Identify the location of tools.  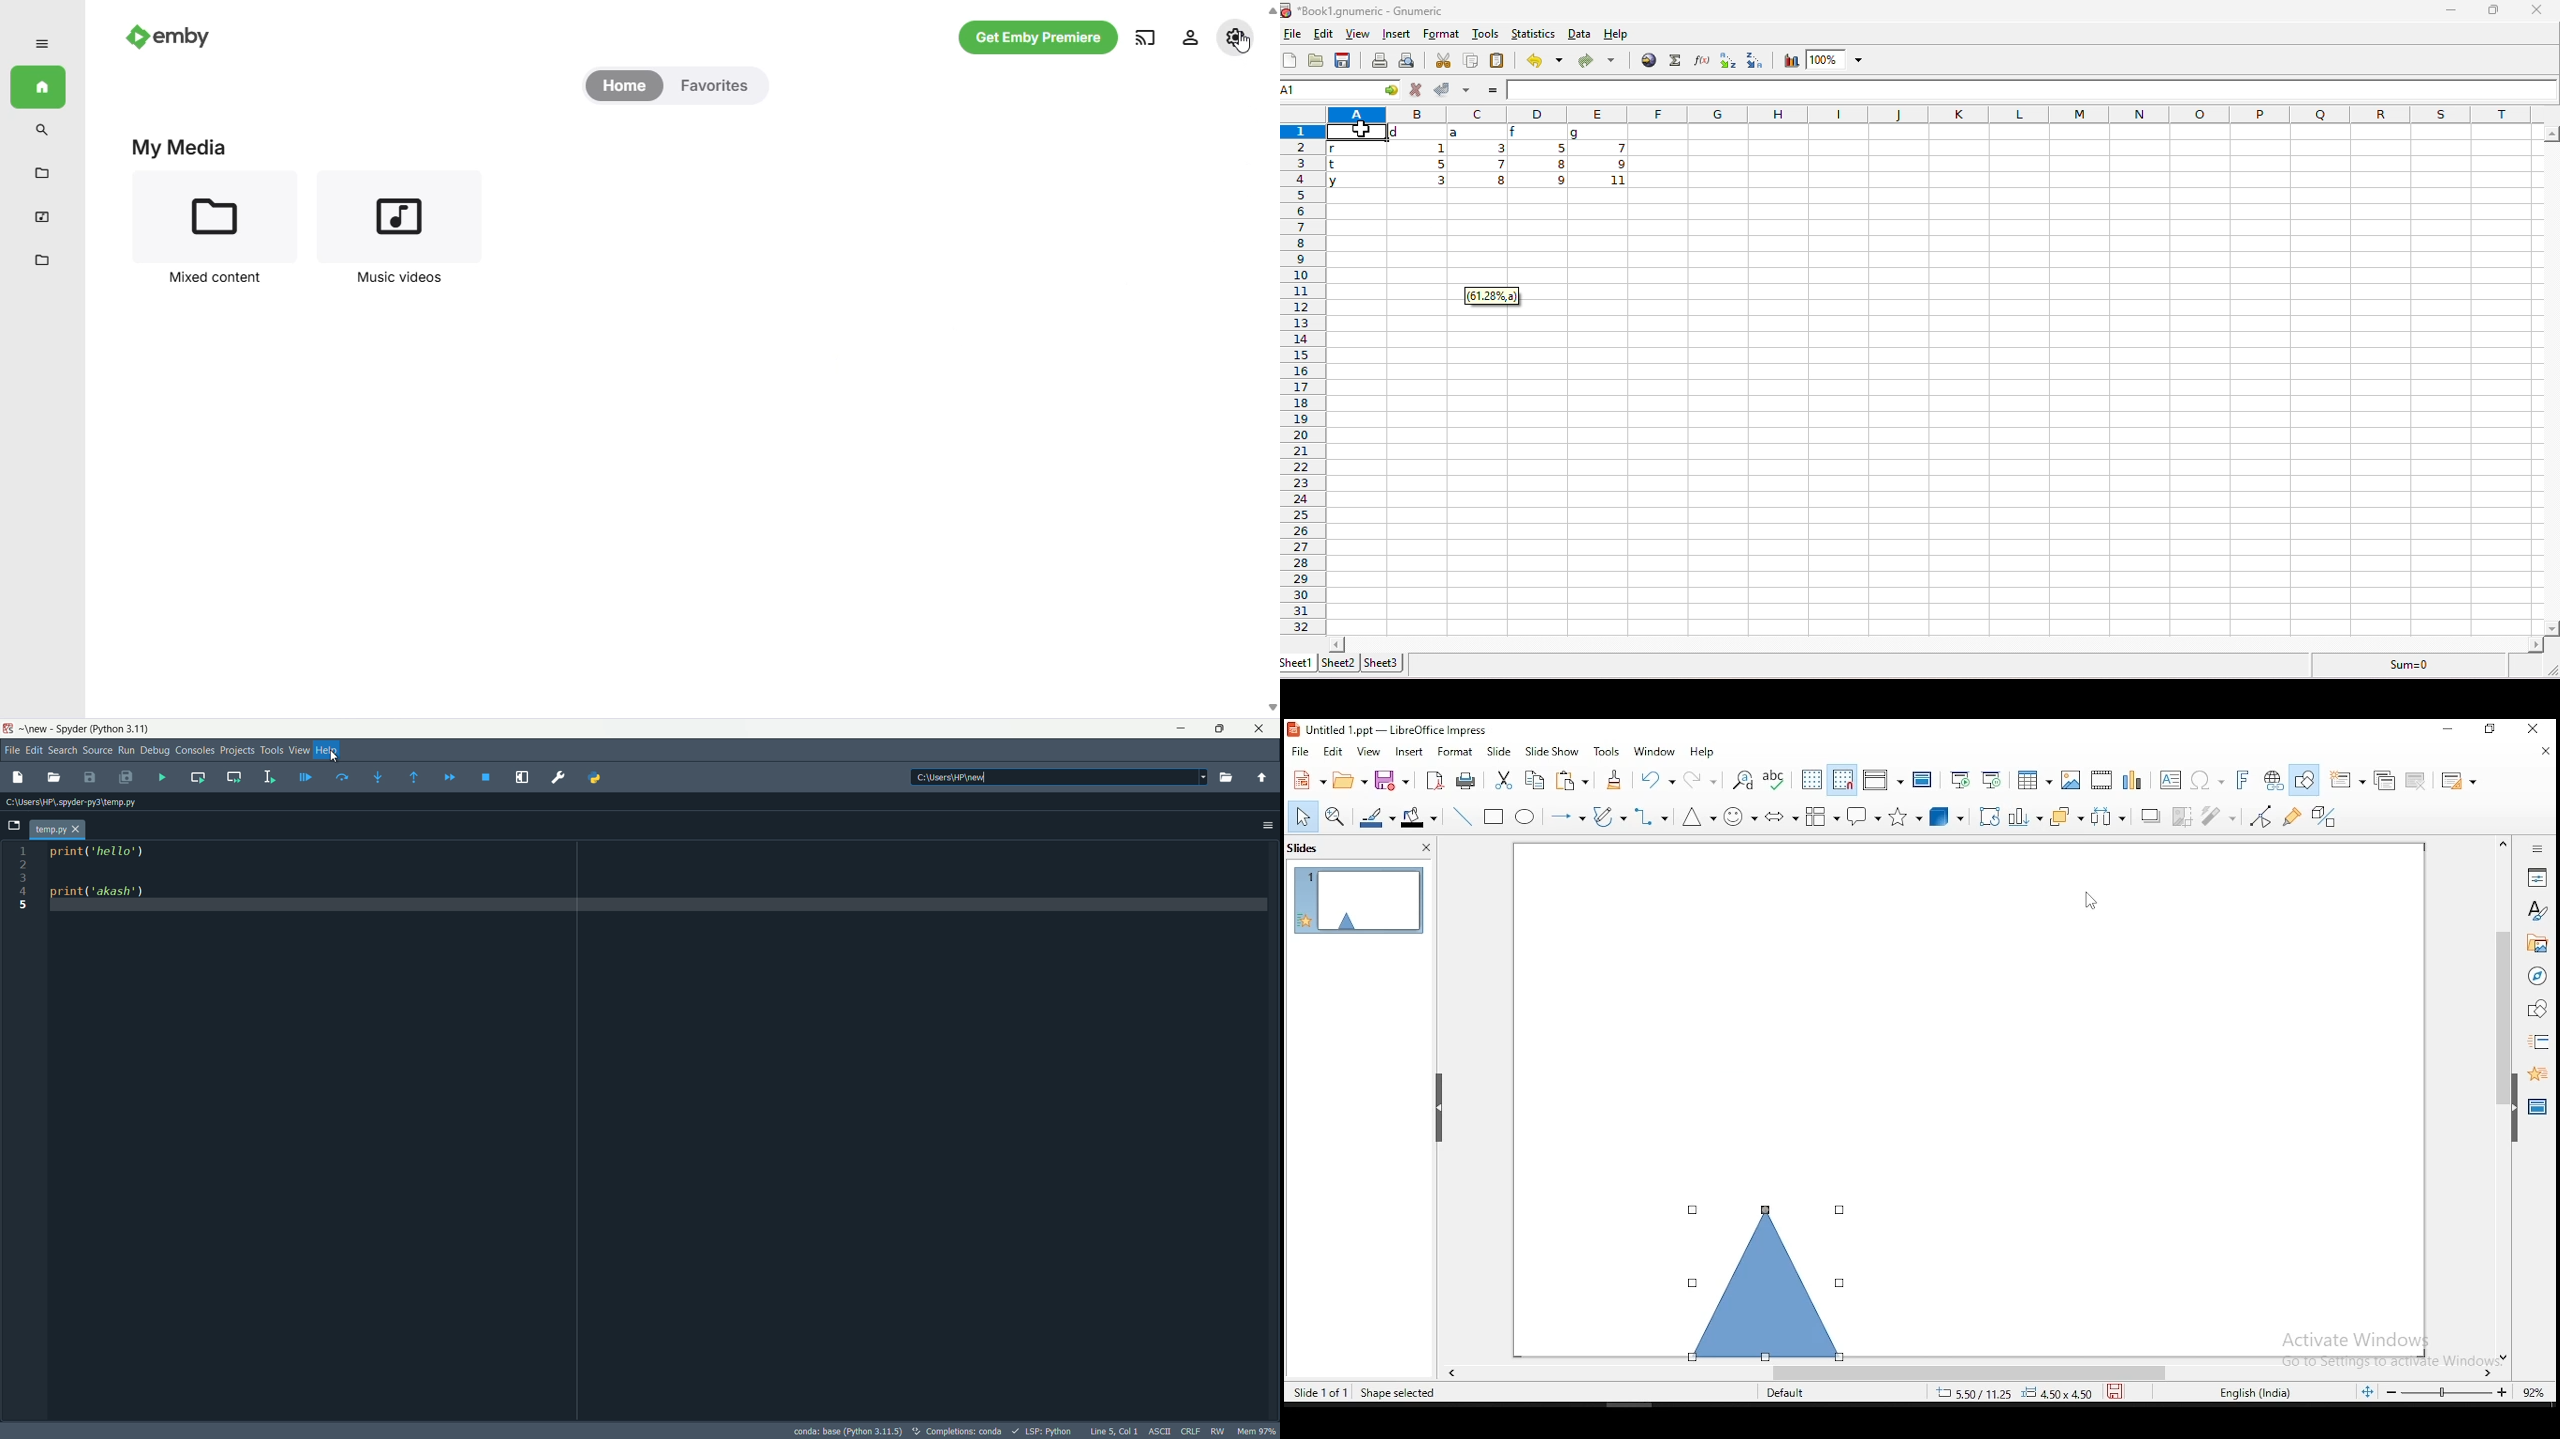
(1484, 35).